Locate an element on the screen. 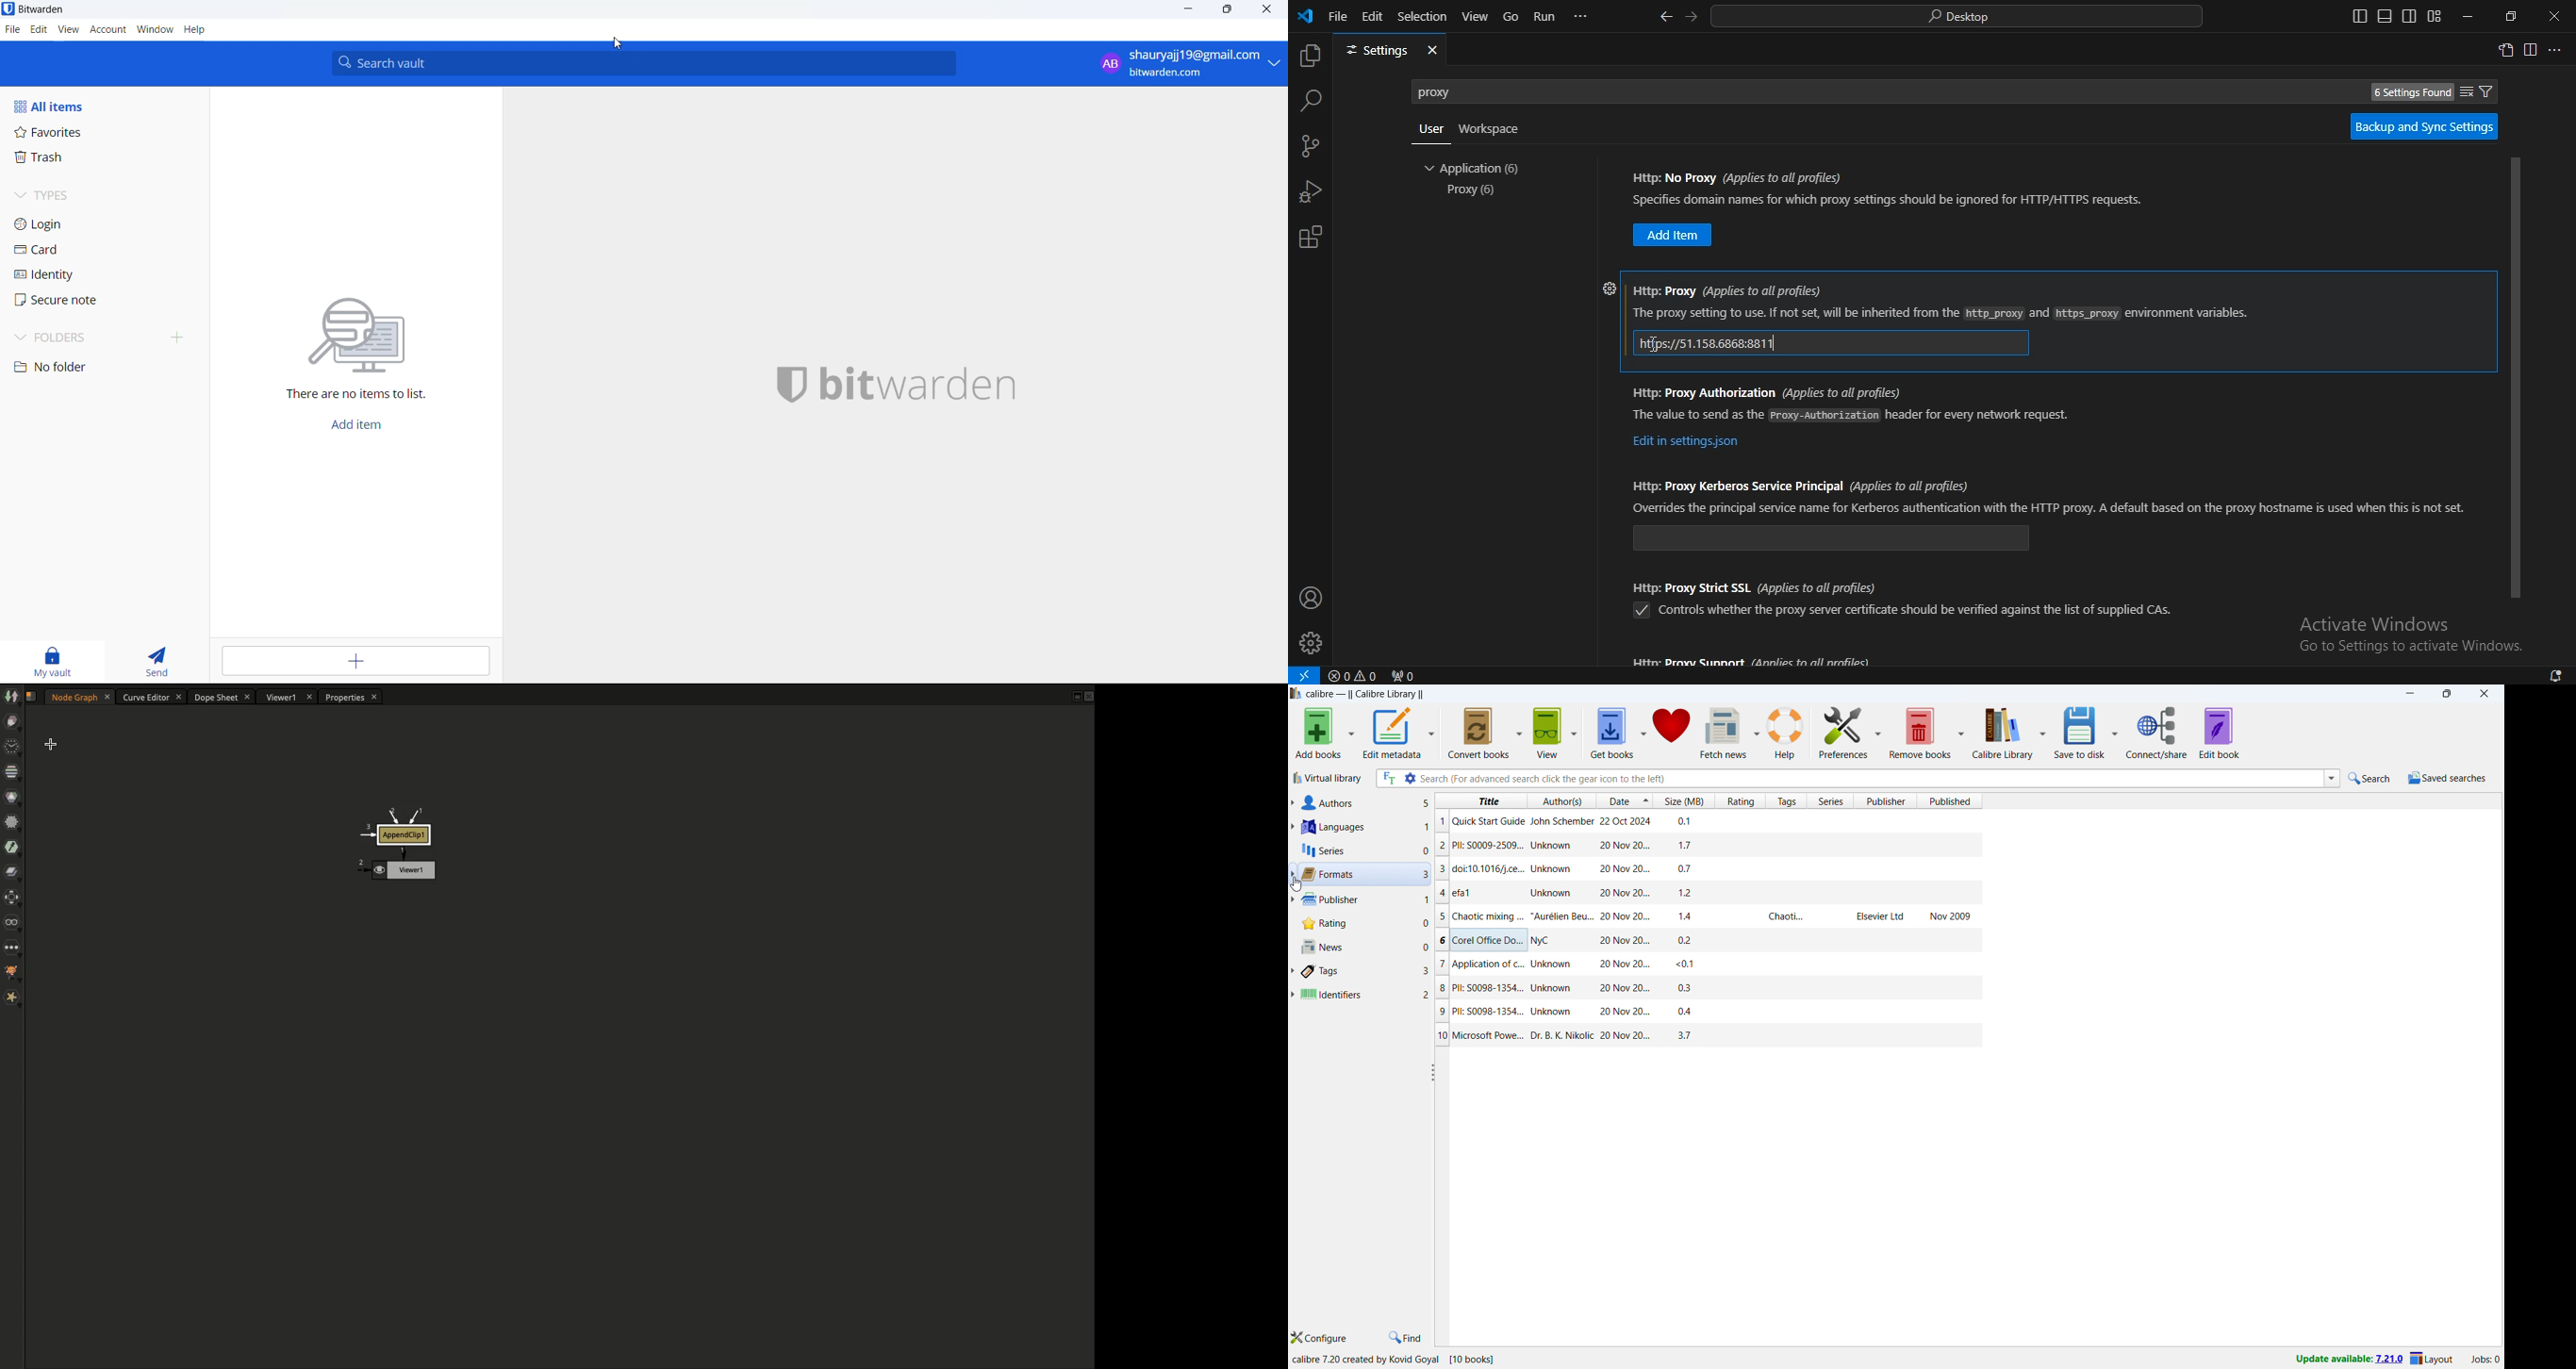  edit is located at coordinates (39, 30).